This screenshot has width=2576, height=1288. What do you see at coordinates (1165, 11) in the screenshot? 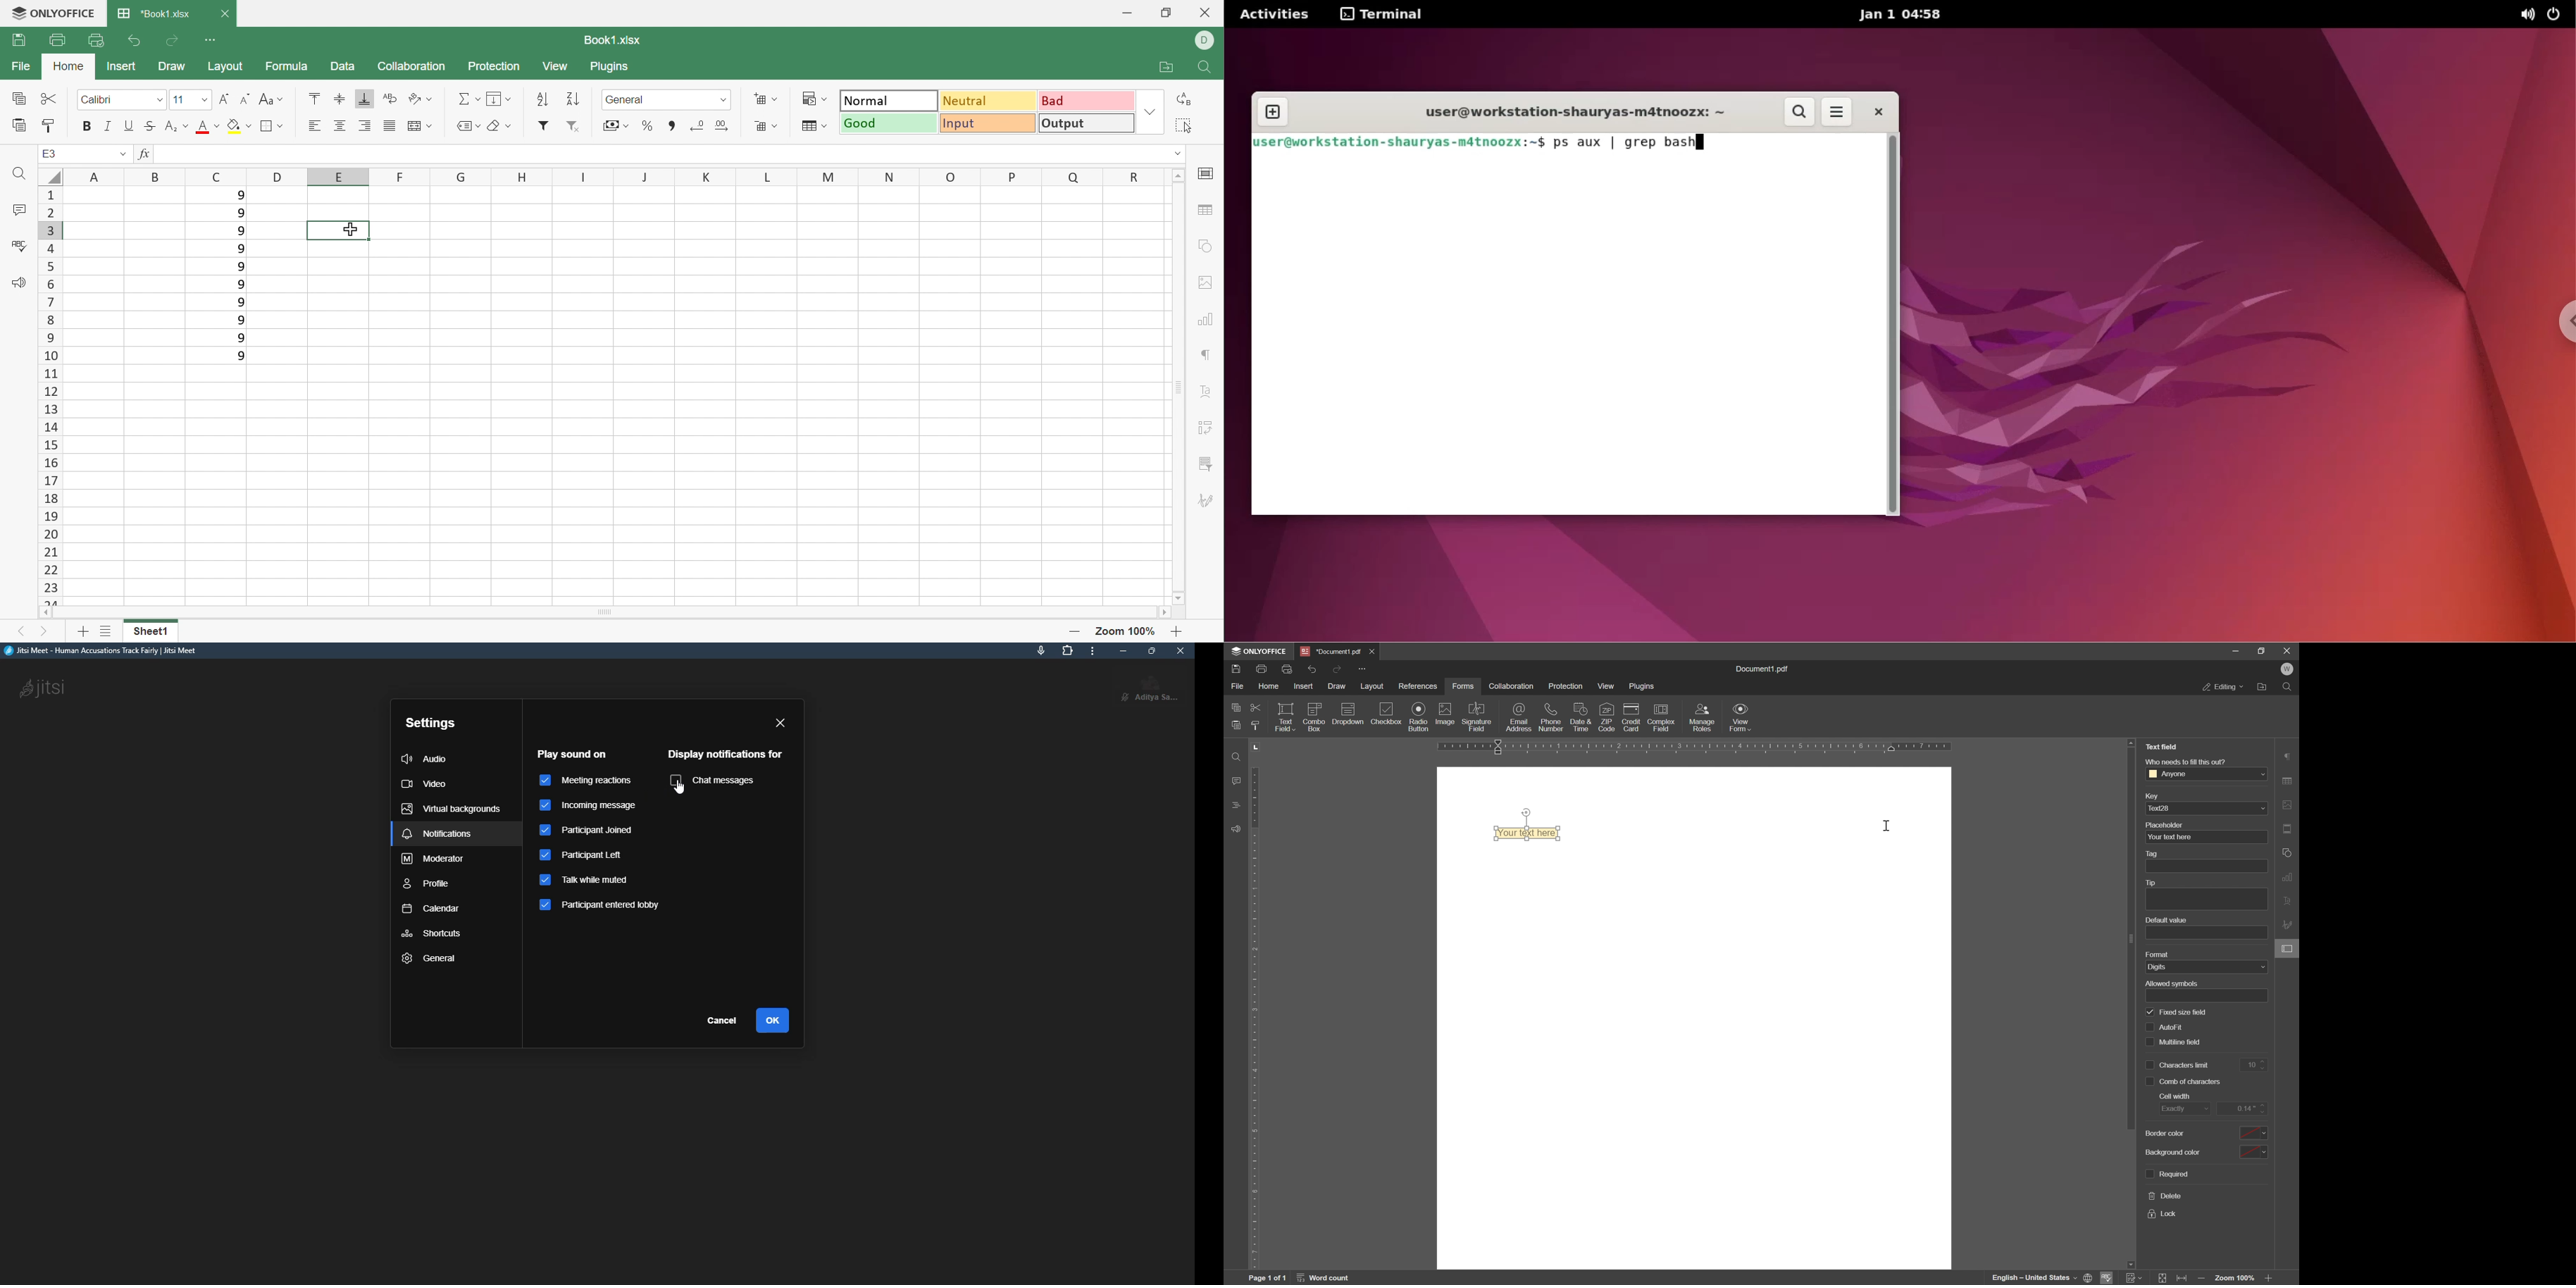
I see `Restore Down` at bounding box center [1165, 11].